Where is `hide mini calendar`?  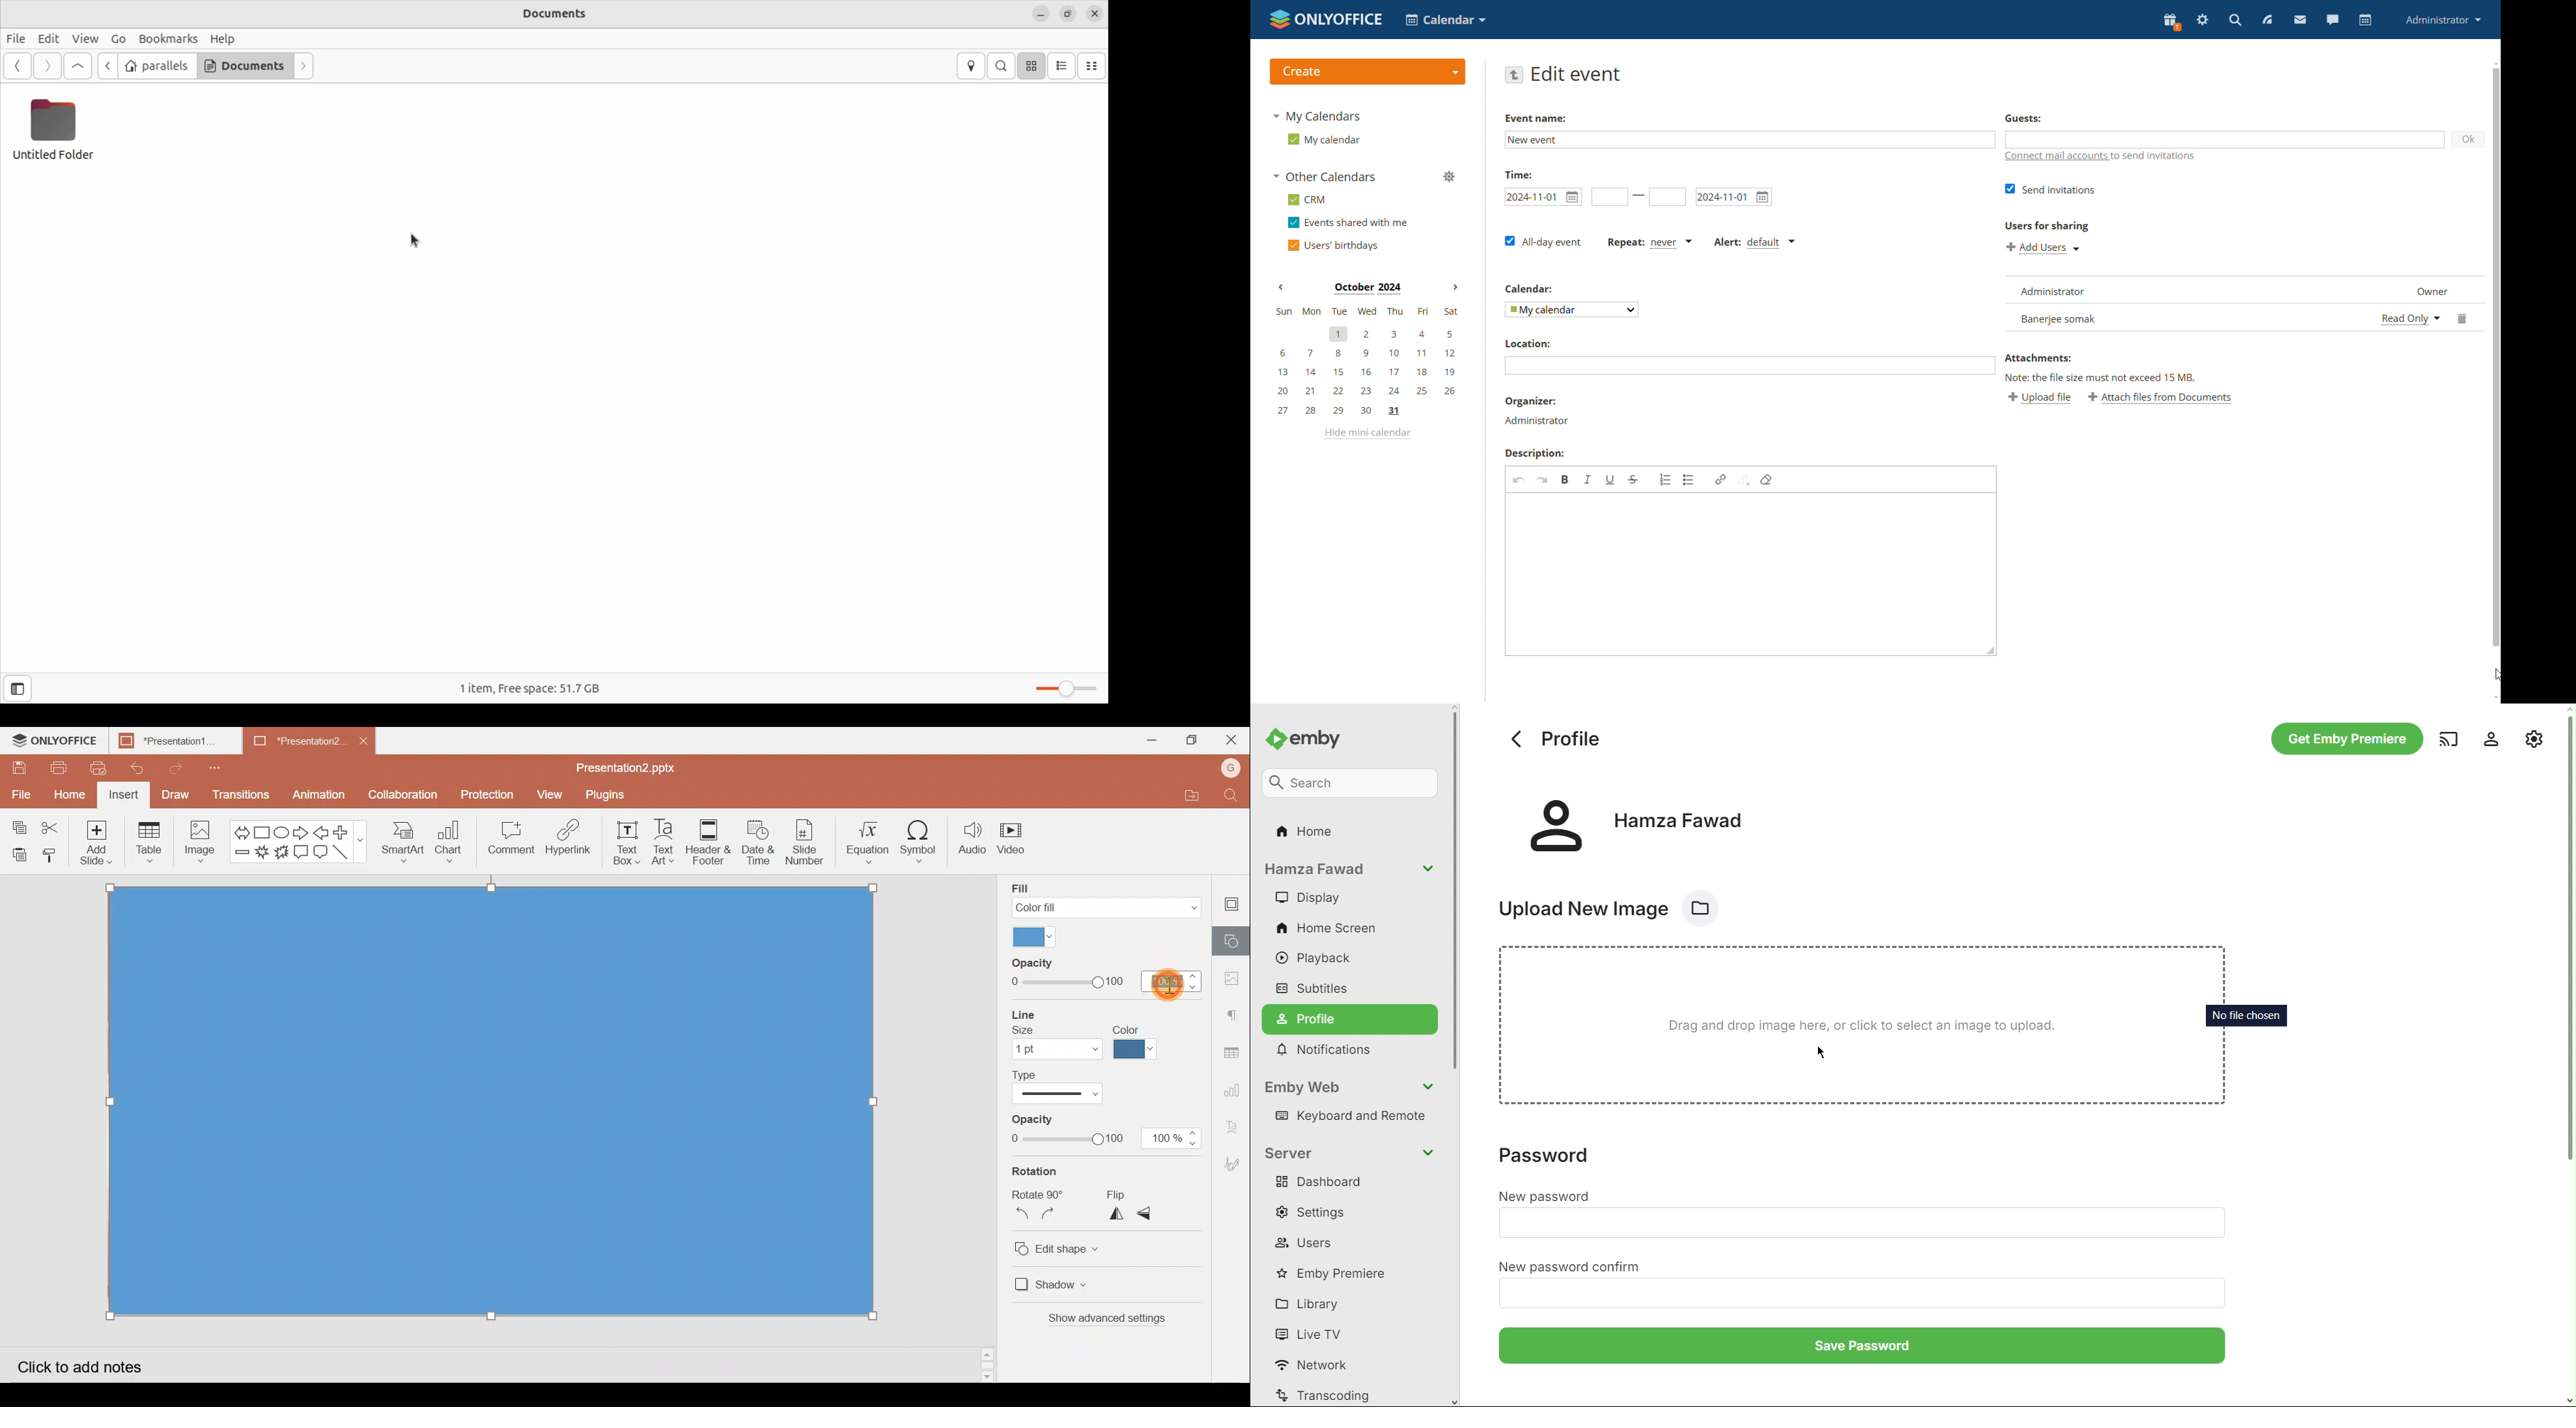
hide mini calendar is located at coordinates (1370, 435).